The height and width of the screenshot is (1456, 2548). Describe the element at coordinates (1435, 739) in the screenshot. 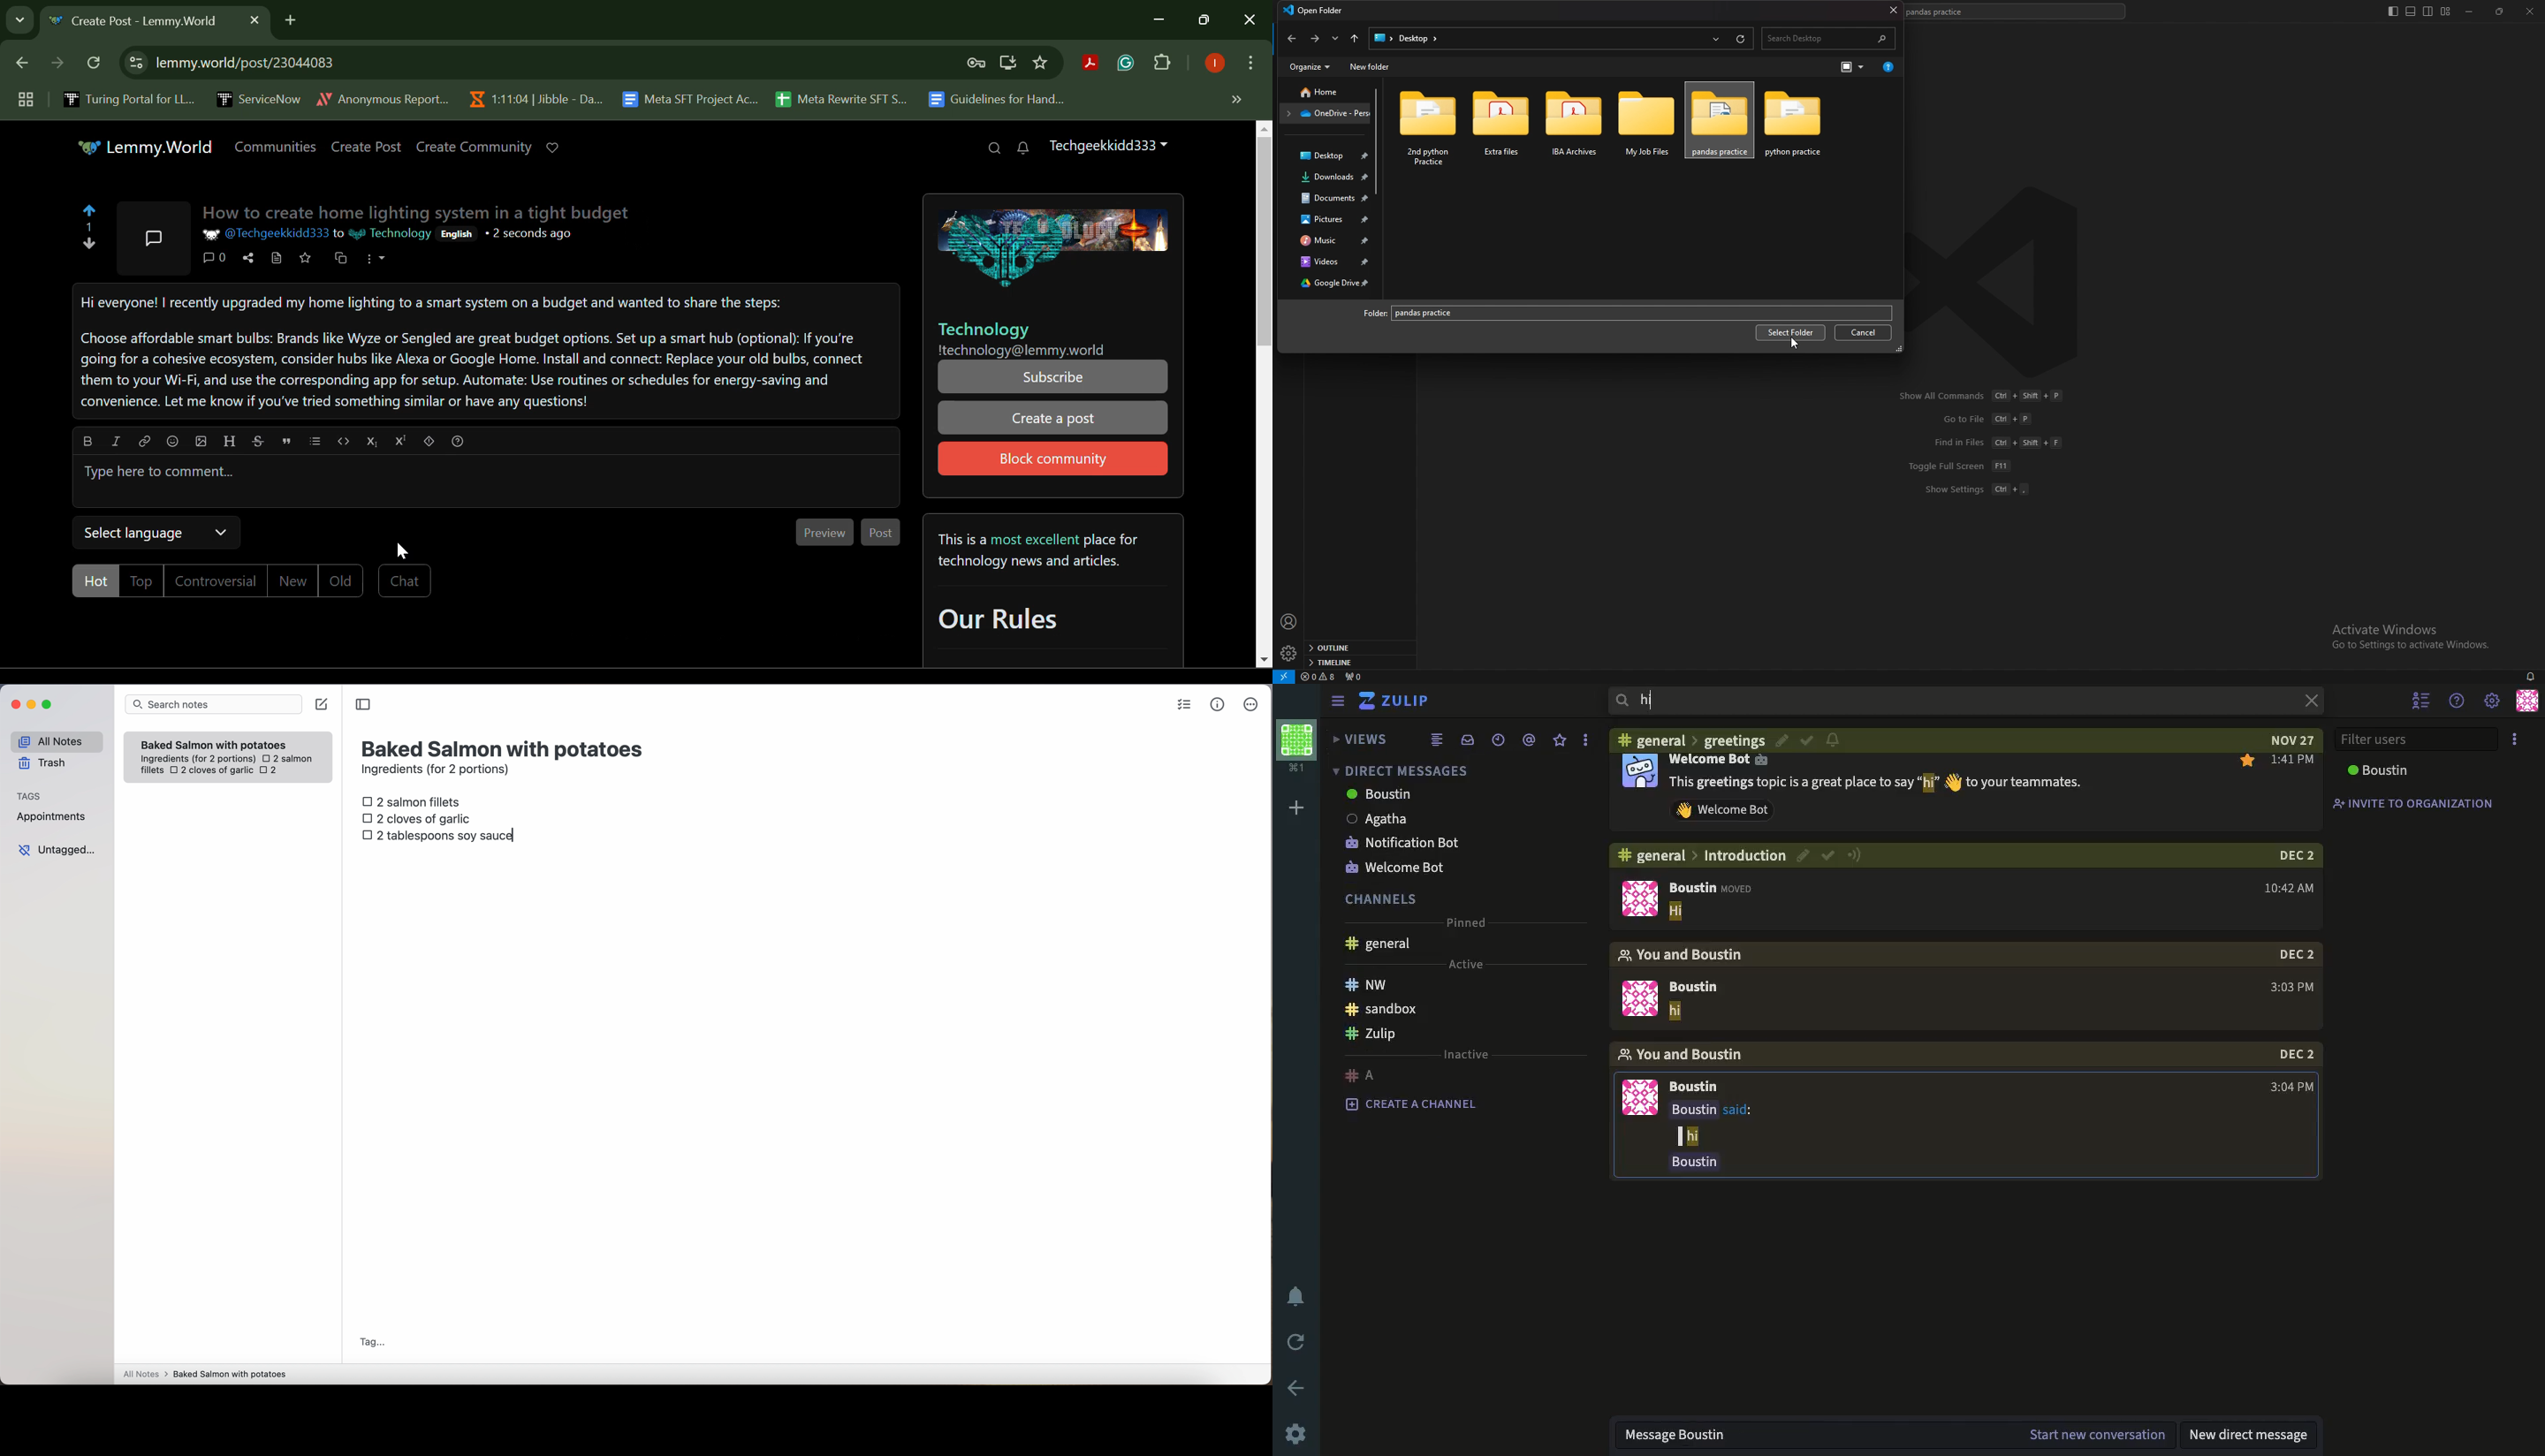

I see `combined feed` at that location.